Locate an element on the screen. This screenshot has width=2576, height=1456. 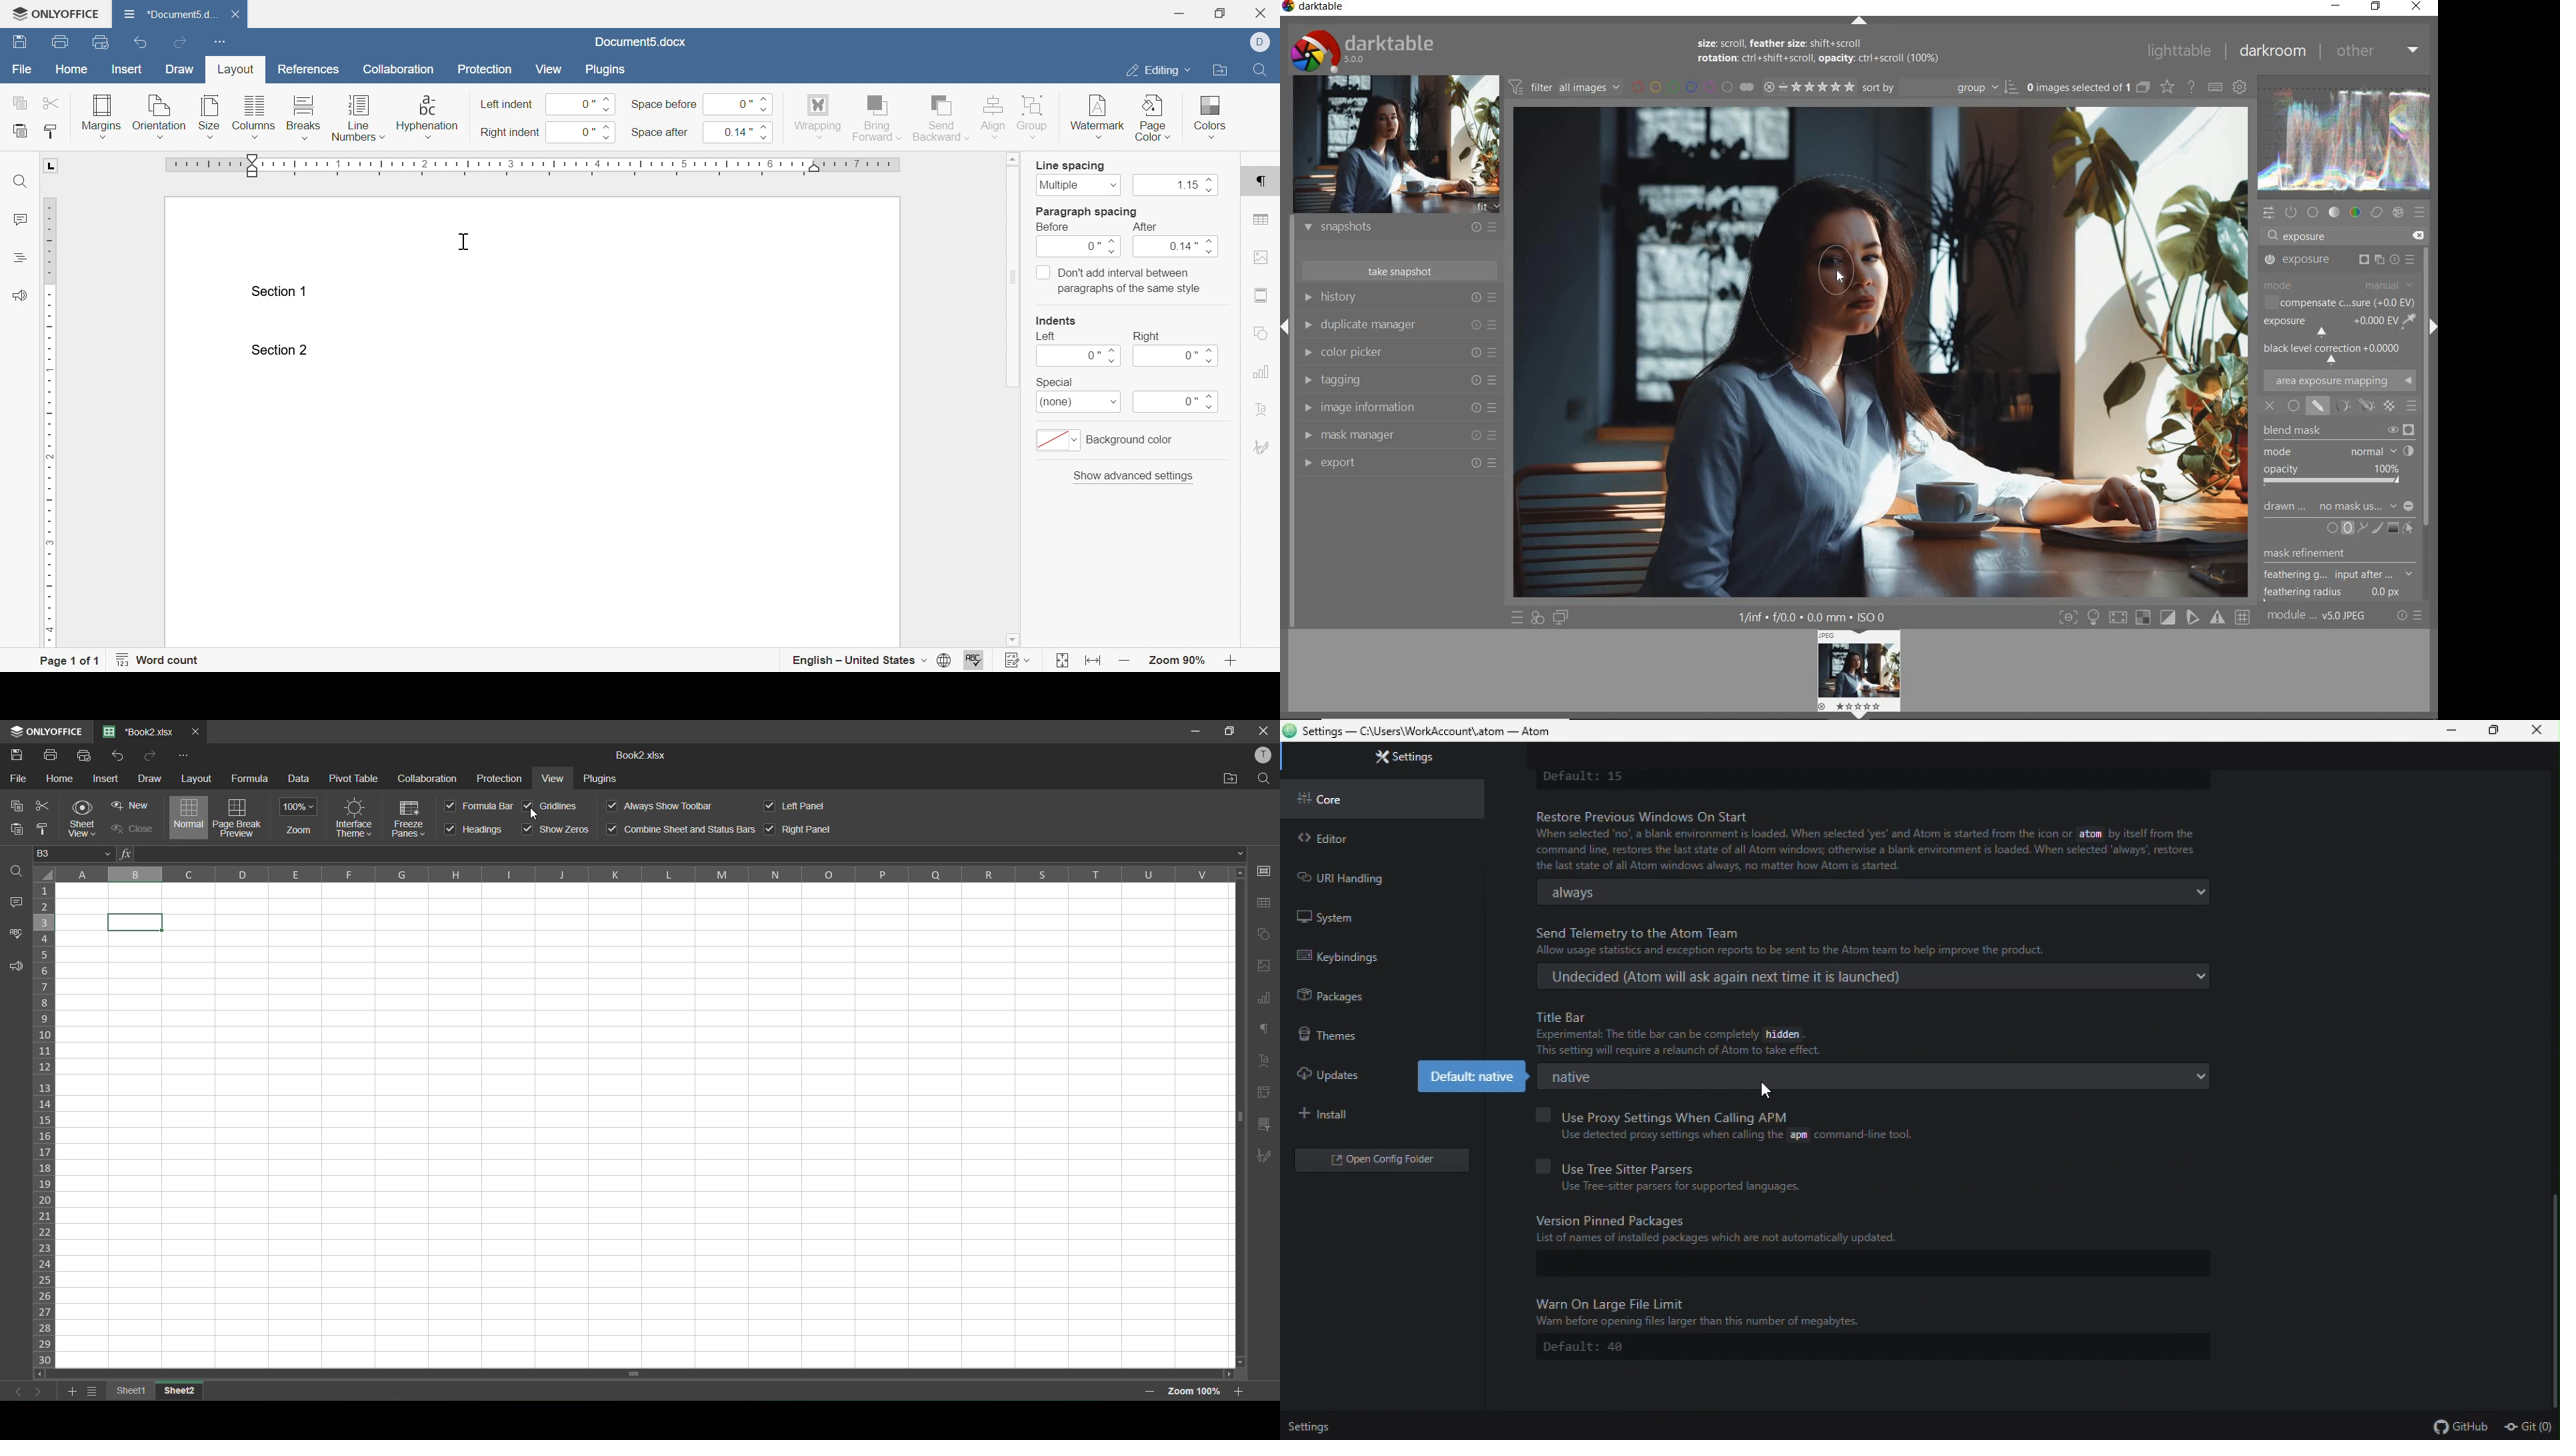
text is located at coordinates (1265, 1059).